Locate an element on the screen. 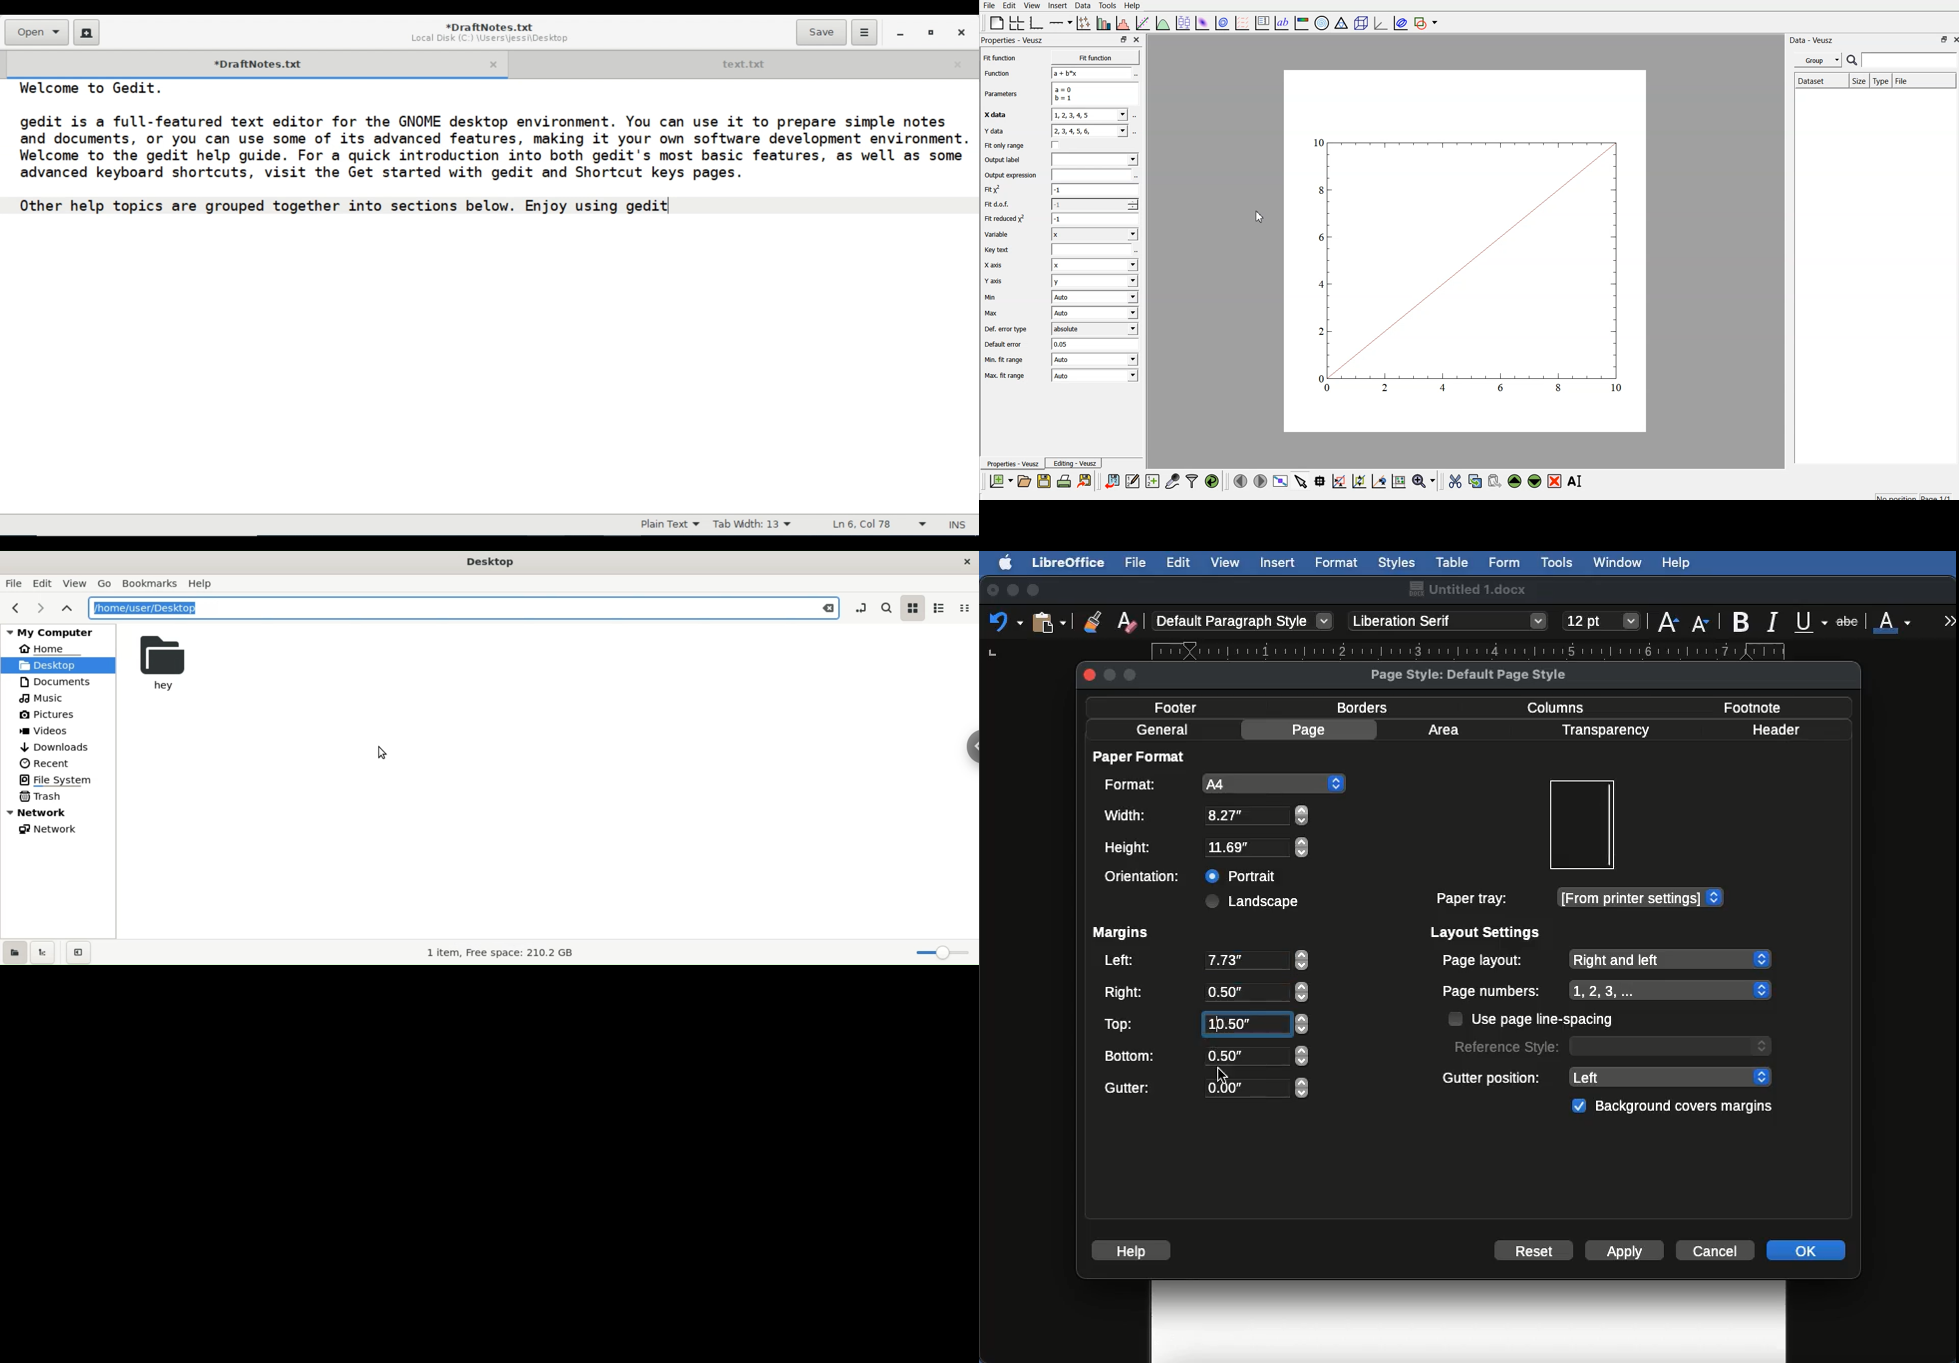 This screenshot has width=1960, height=1372. Default error is located at coordinates (1004, 345).